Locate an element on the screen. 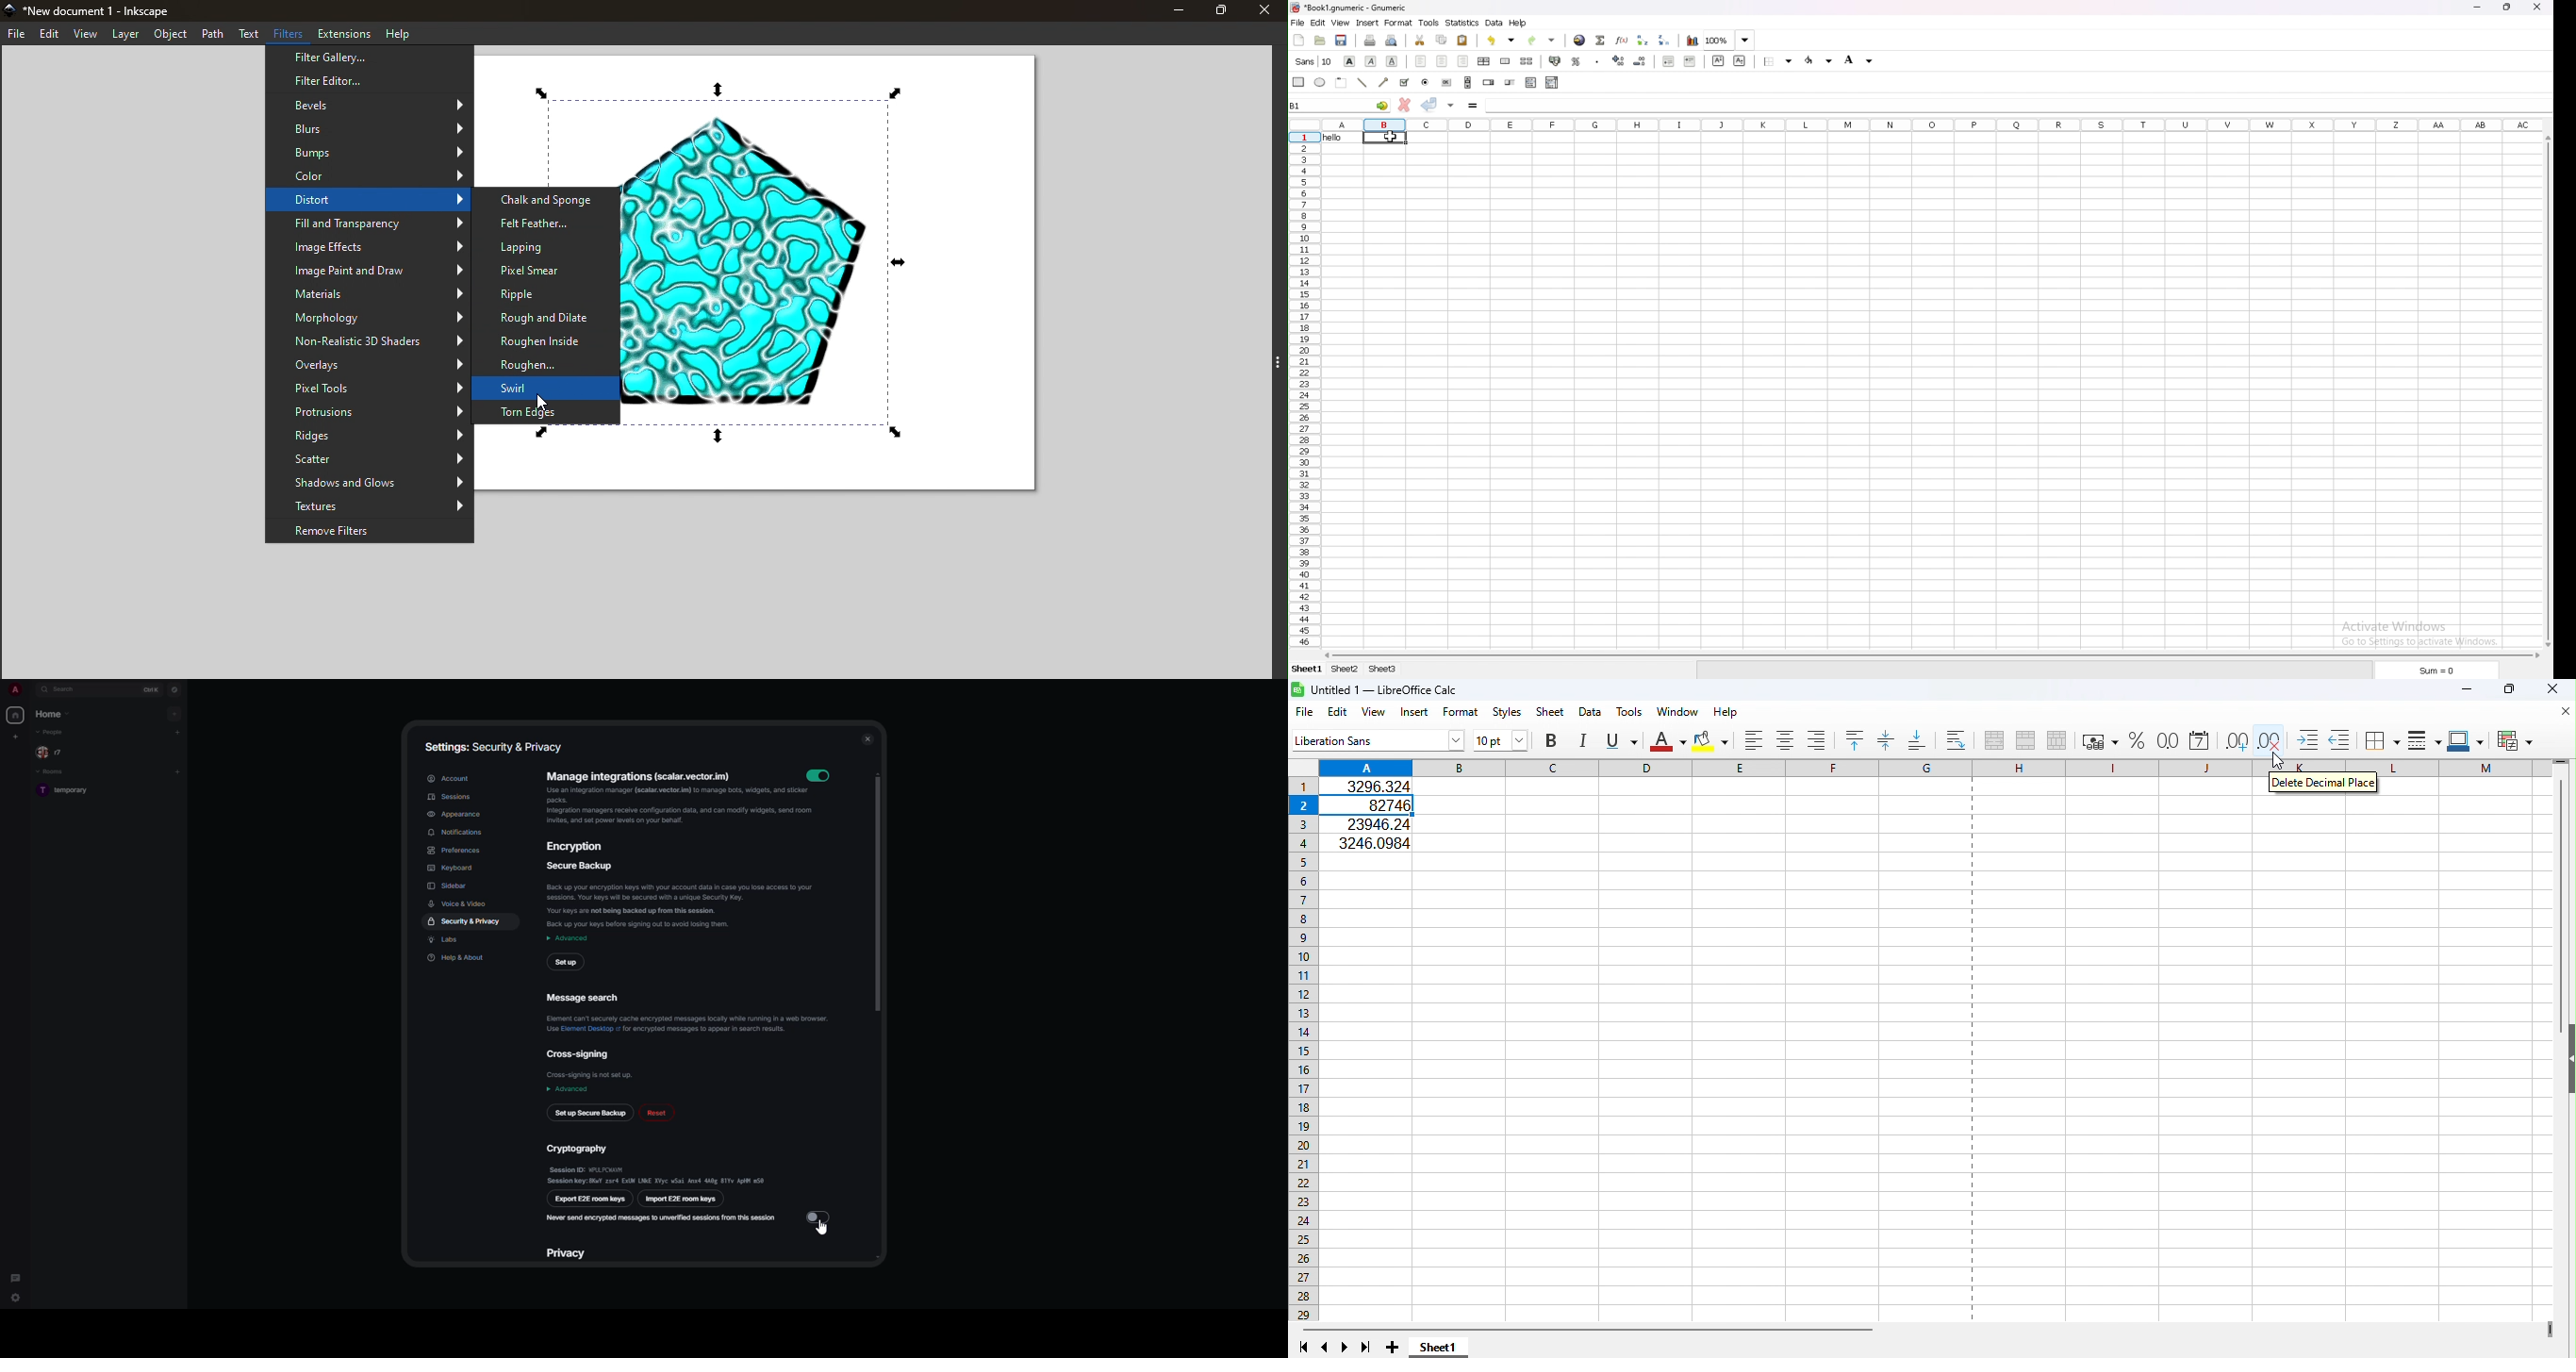  Maximize is located at coordinates (1224, 9).